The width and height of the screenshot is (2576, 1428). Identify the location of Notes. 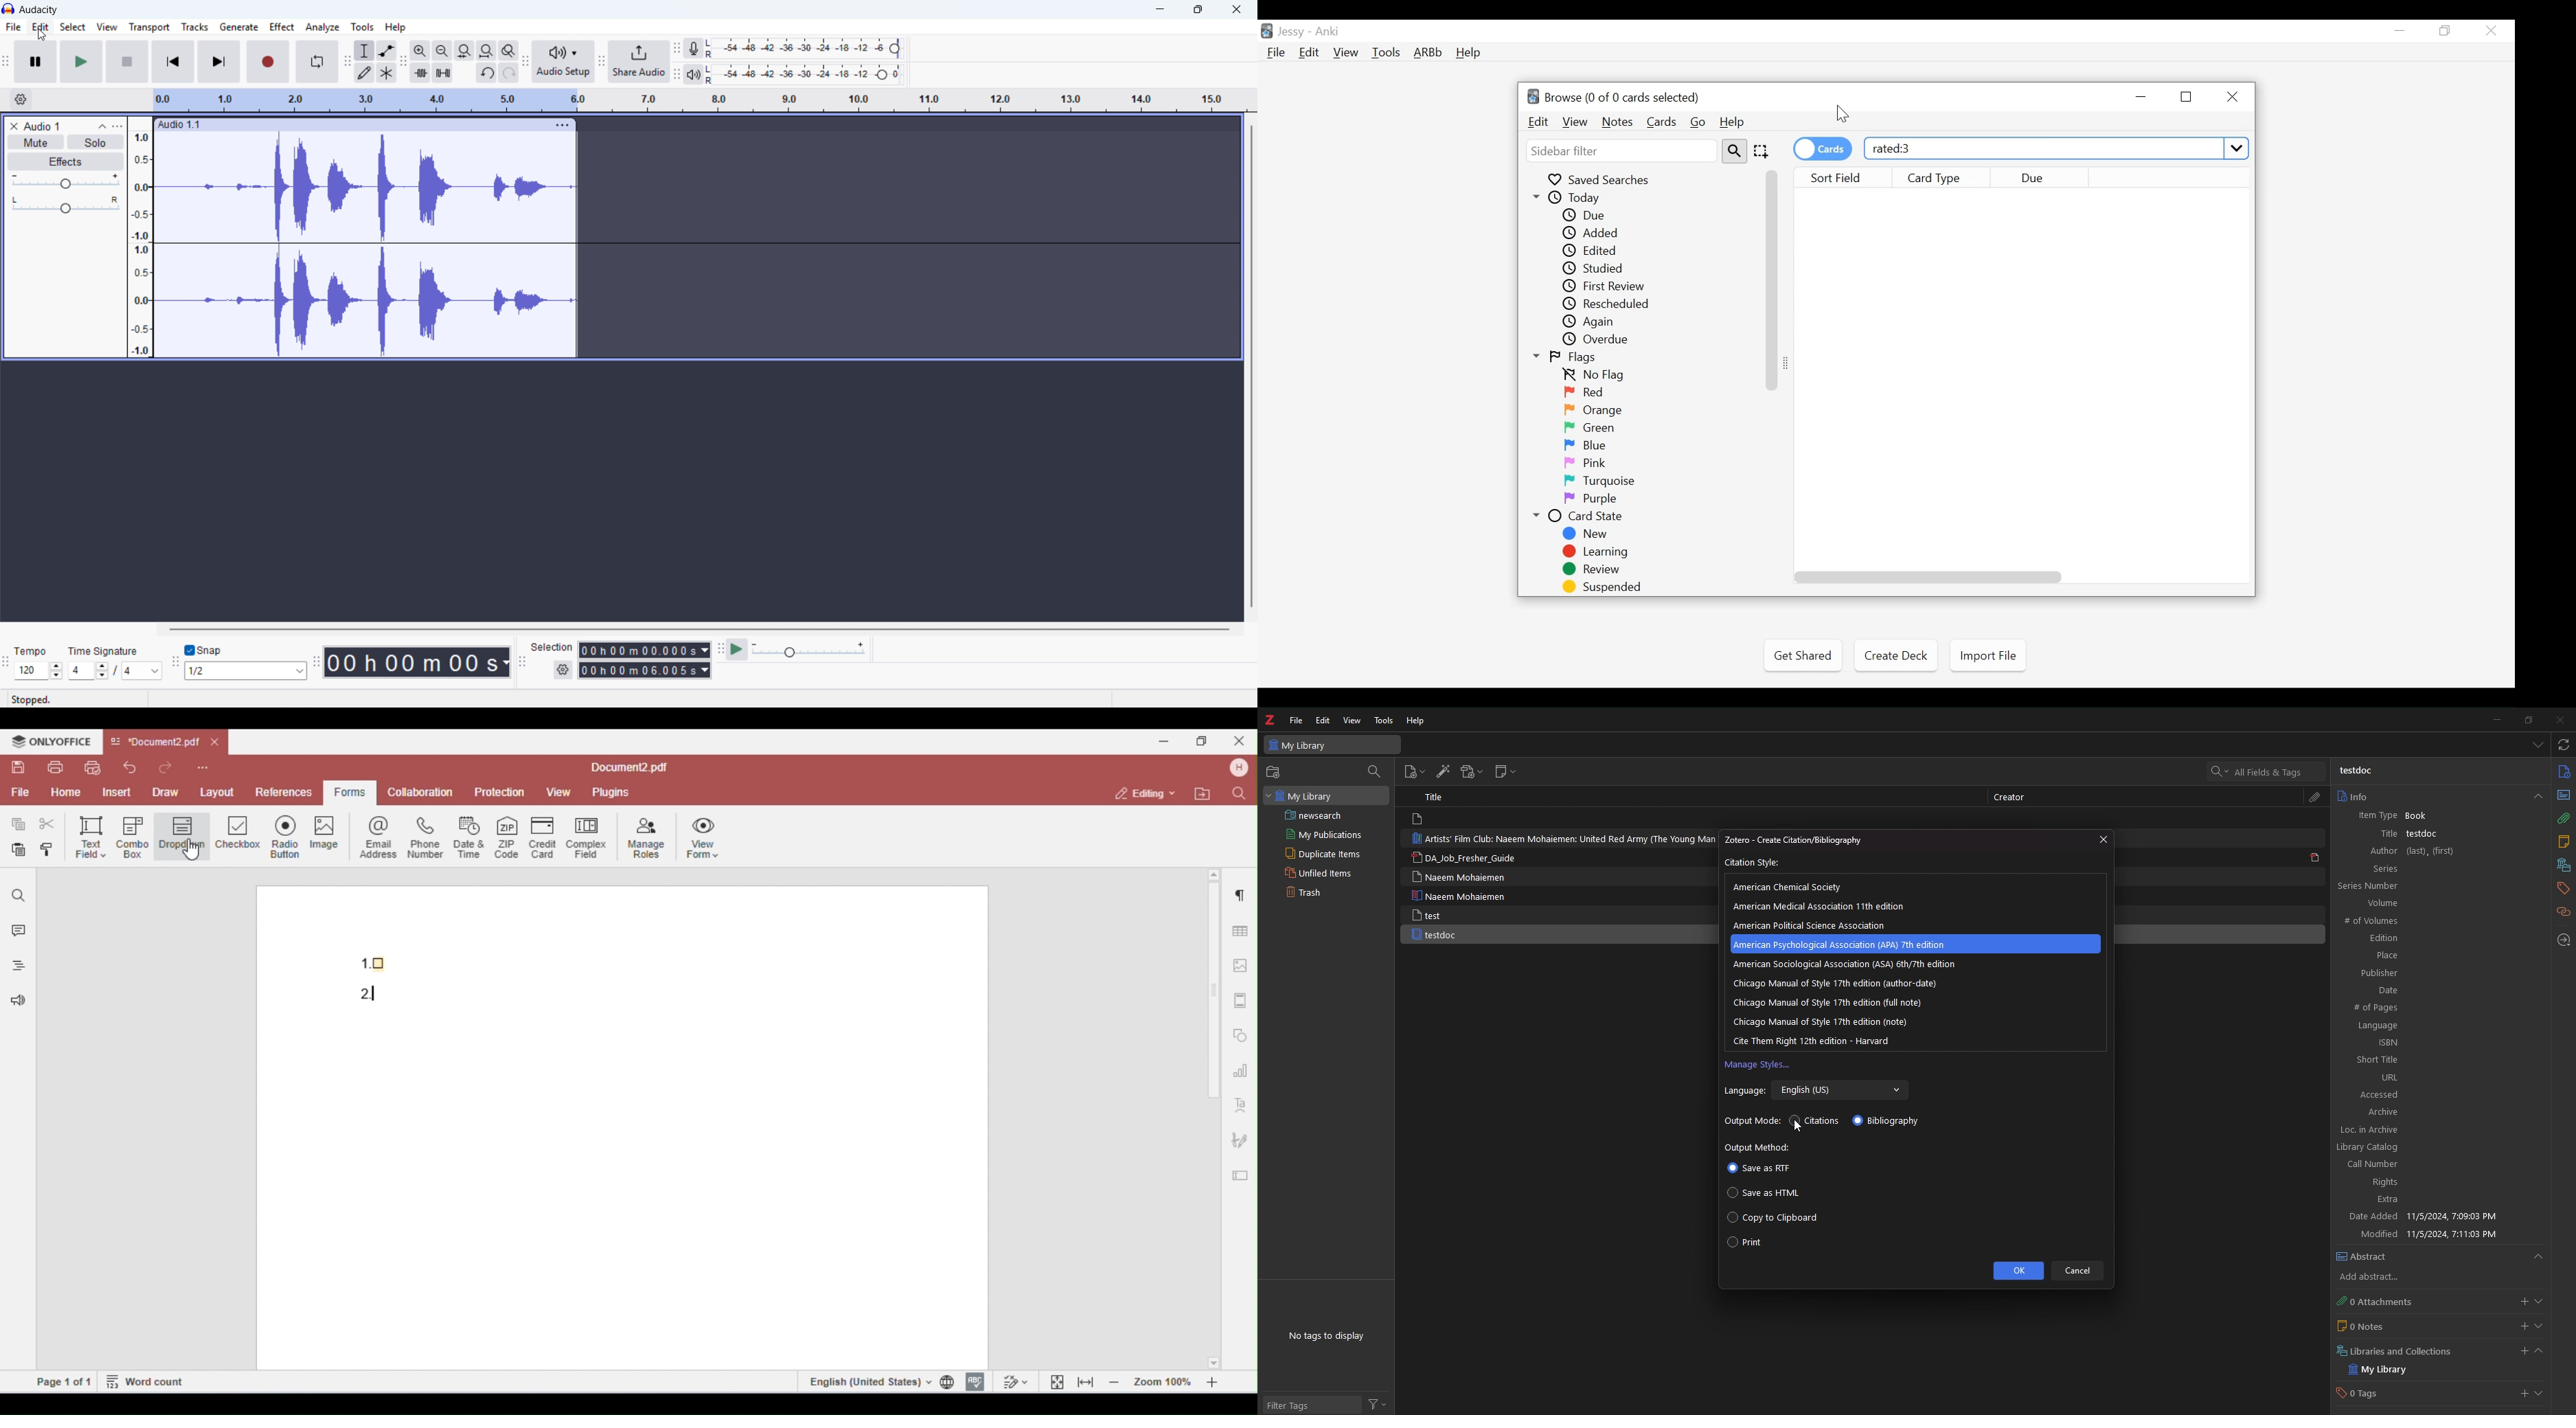
(1617, 123).